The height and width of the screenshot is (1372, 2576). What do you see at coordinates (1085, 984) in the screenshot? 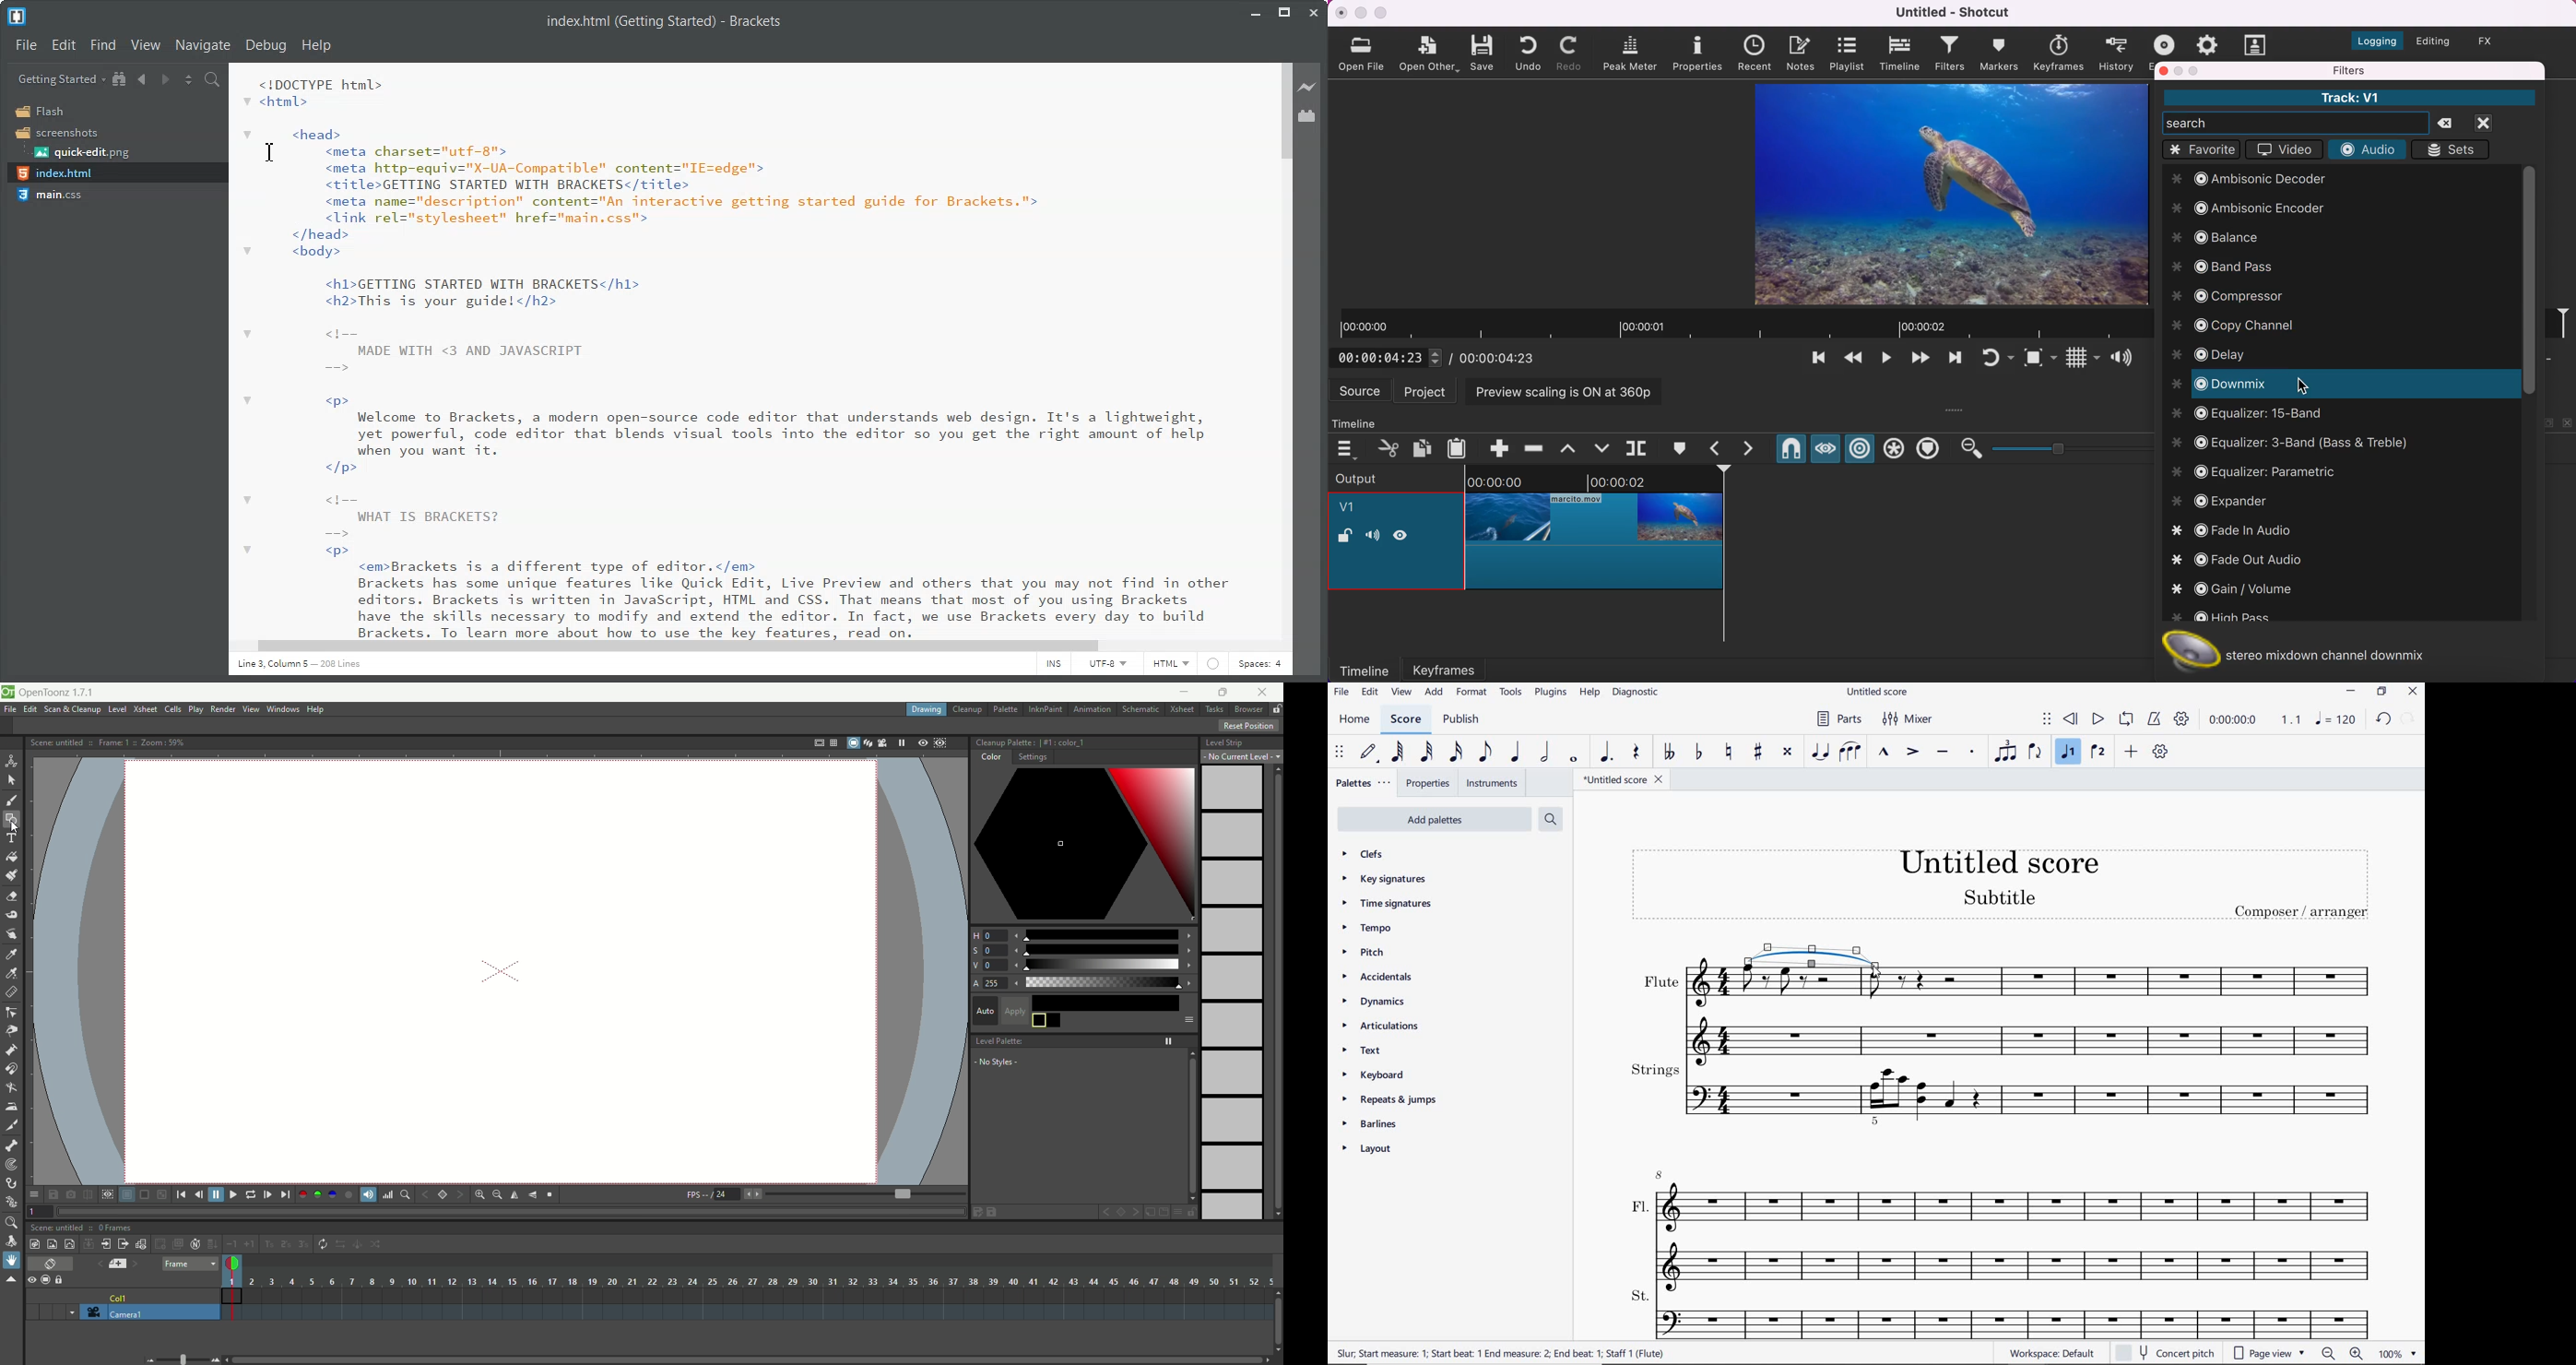
I see `alpha` at bounding box center [1085, 984].